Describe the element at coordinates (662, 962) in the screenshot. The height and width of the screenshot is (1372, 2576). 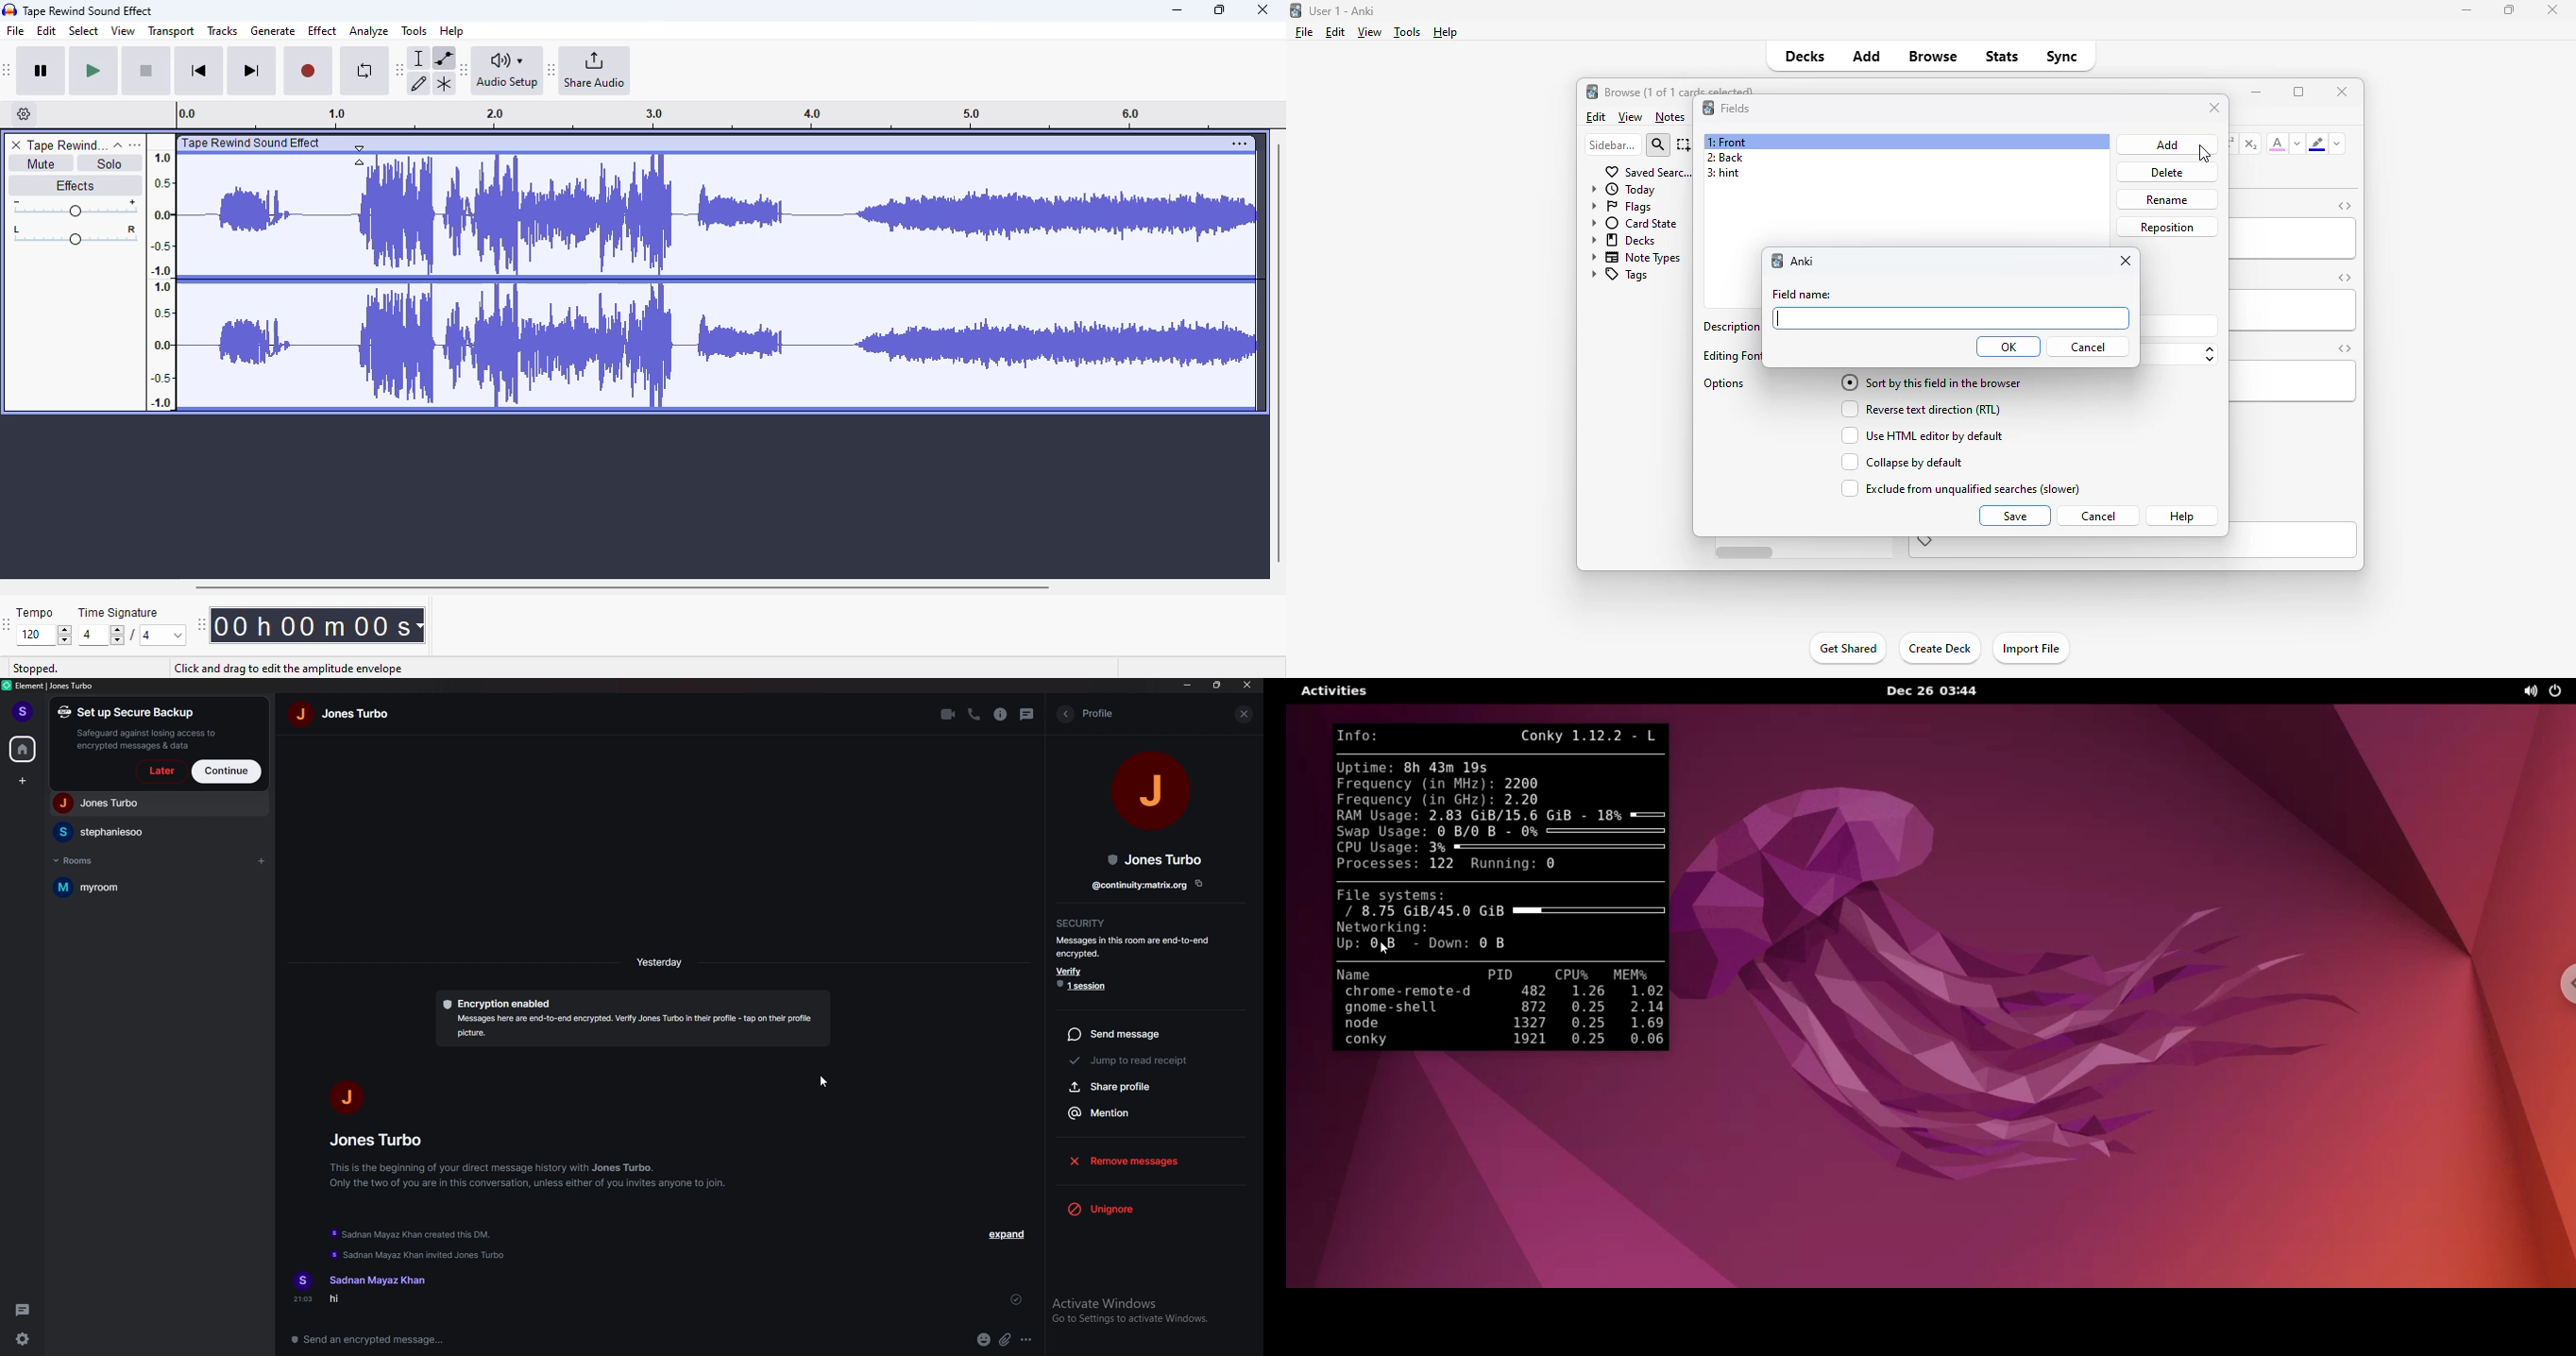
I see `time` at that location.